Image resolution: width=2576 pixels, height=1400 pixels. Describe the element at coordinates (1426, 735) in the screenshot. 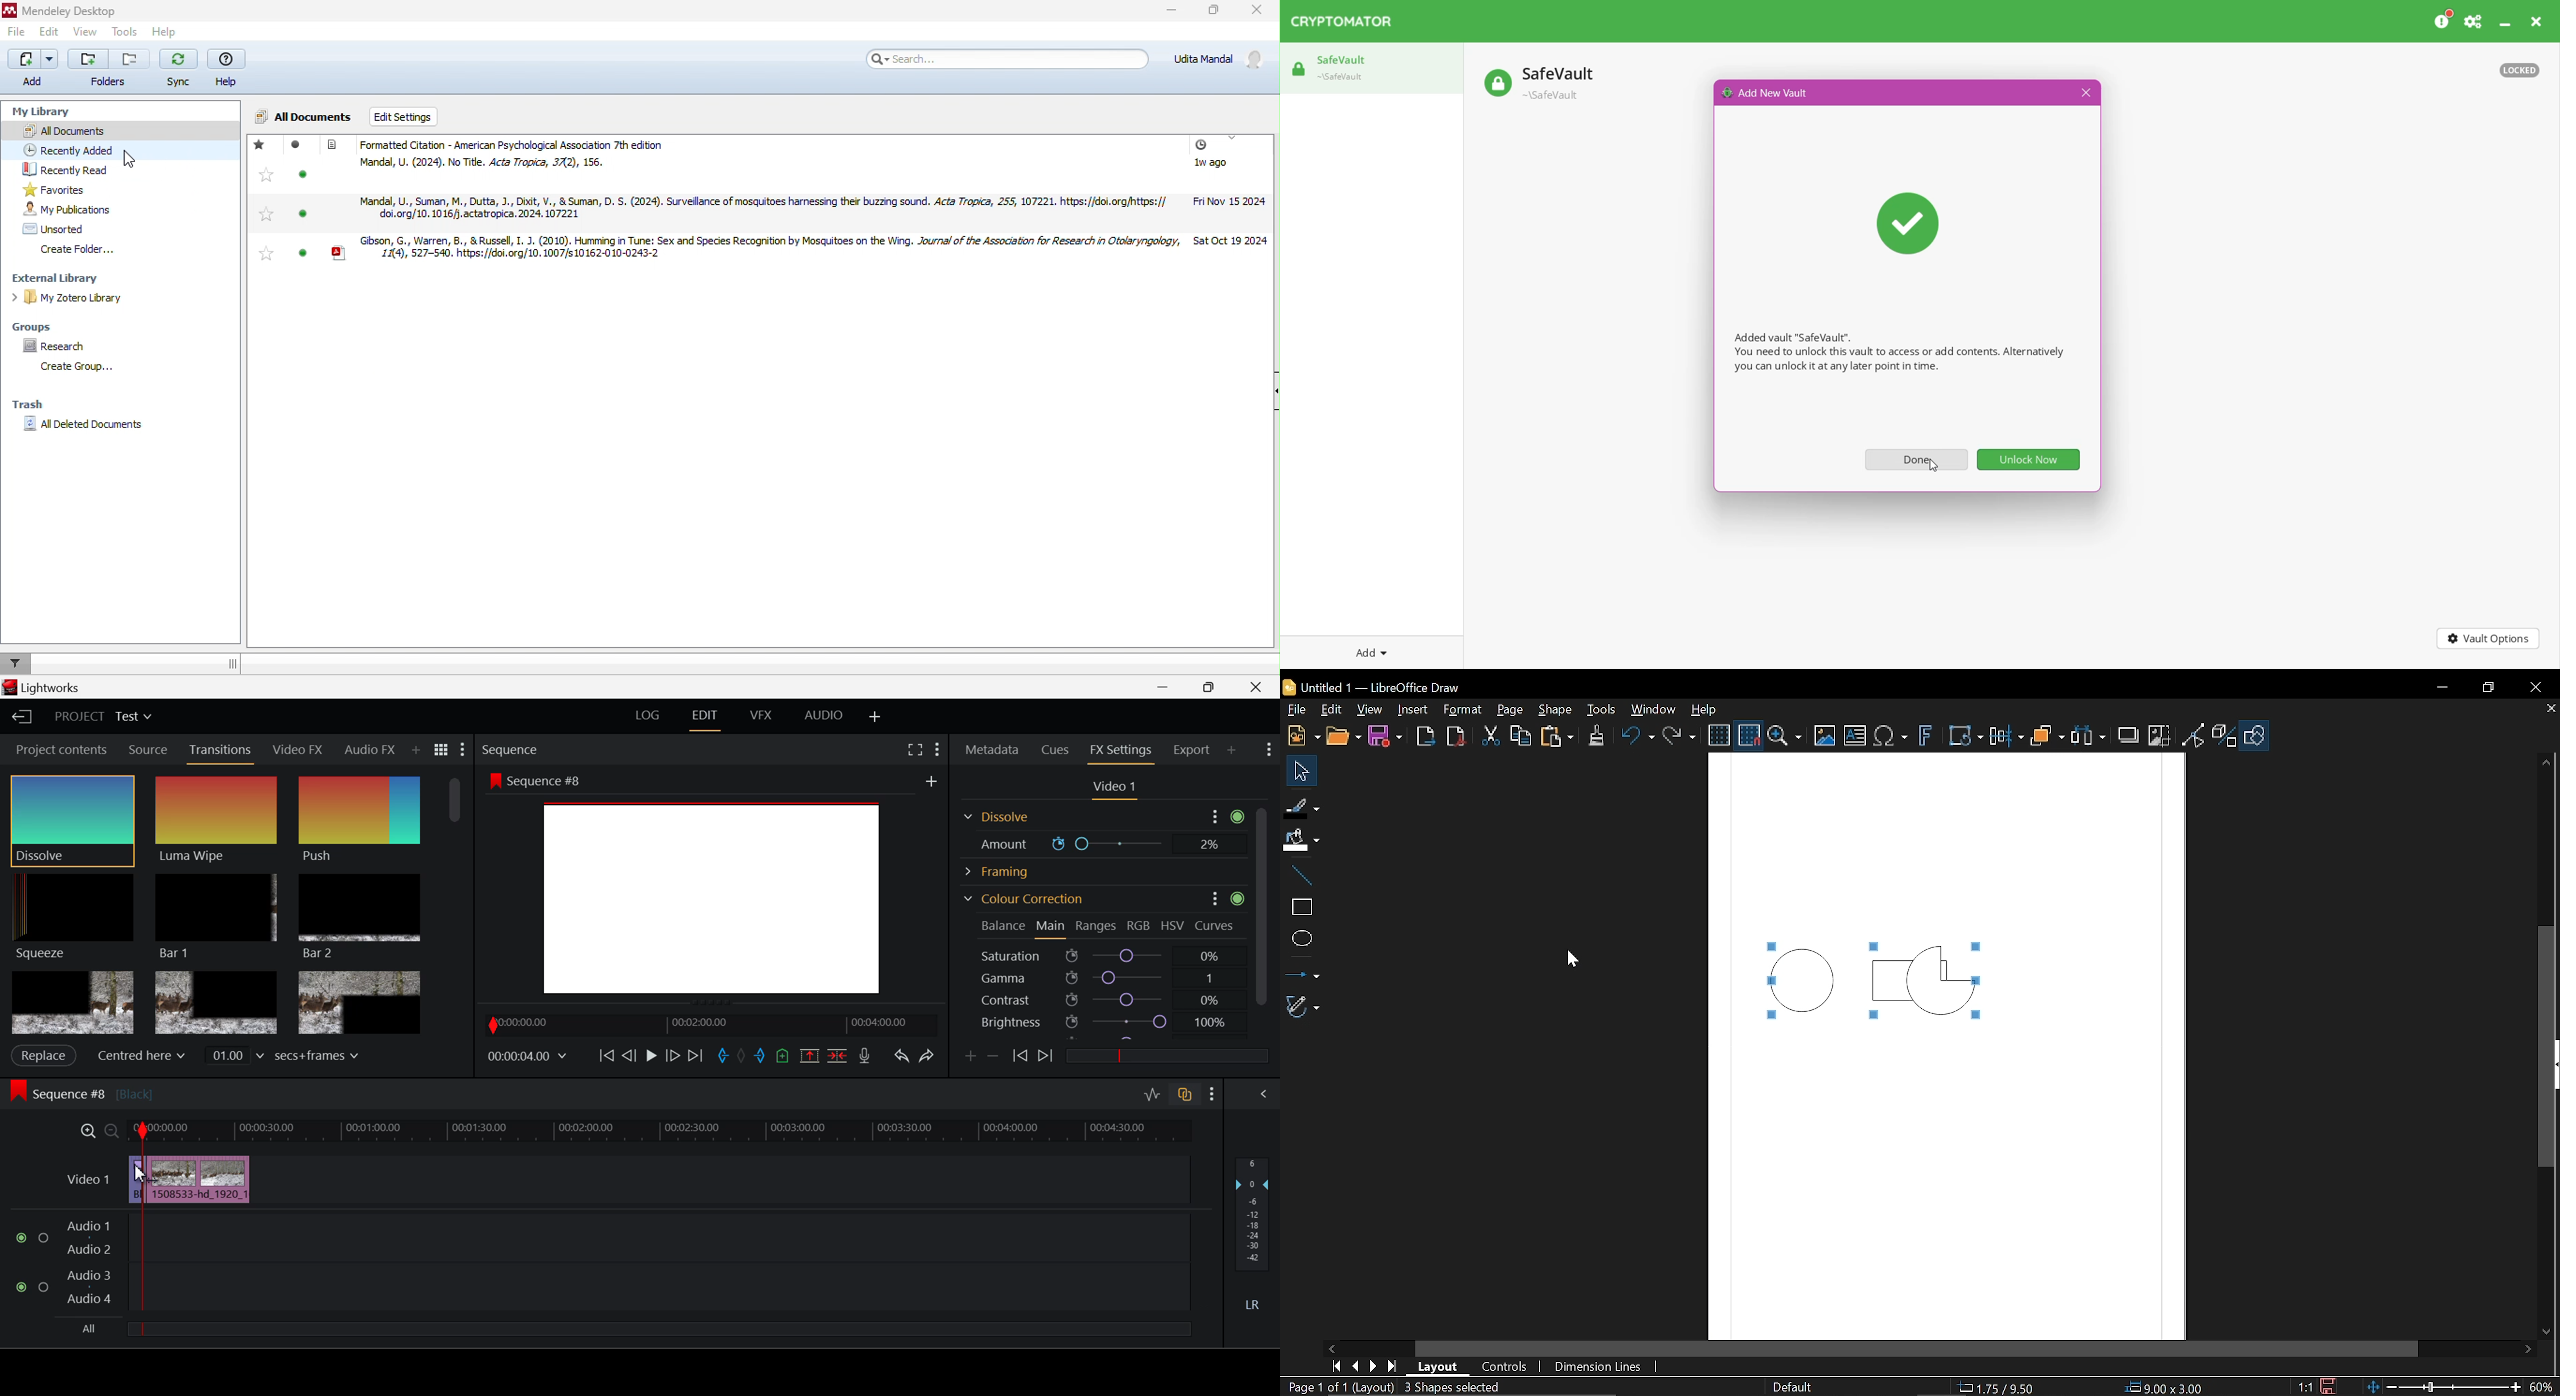

I see `Export` at that location.